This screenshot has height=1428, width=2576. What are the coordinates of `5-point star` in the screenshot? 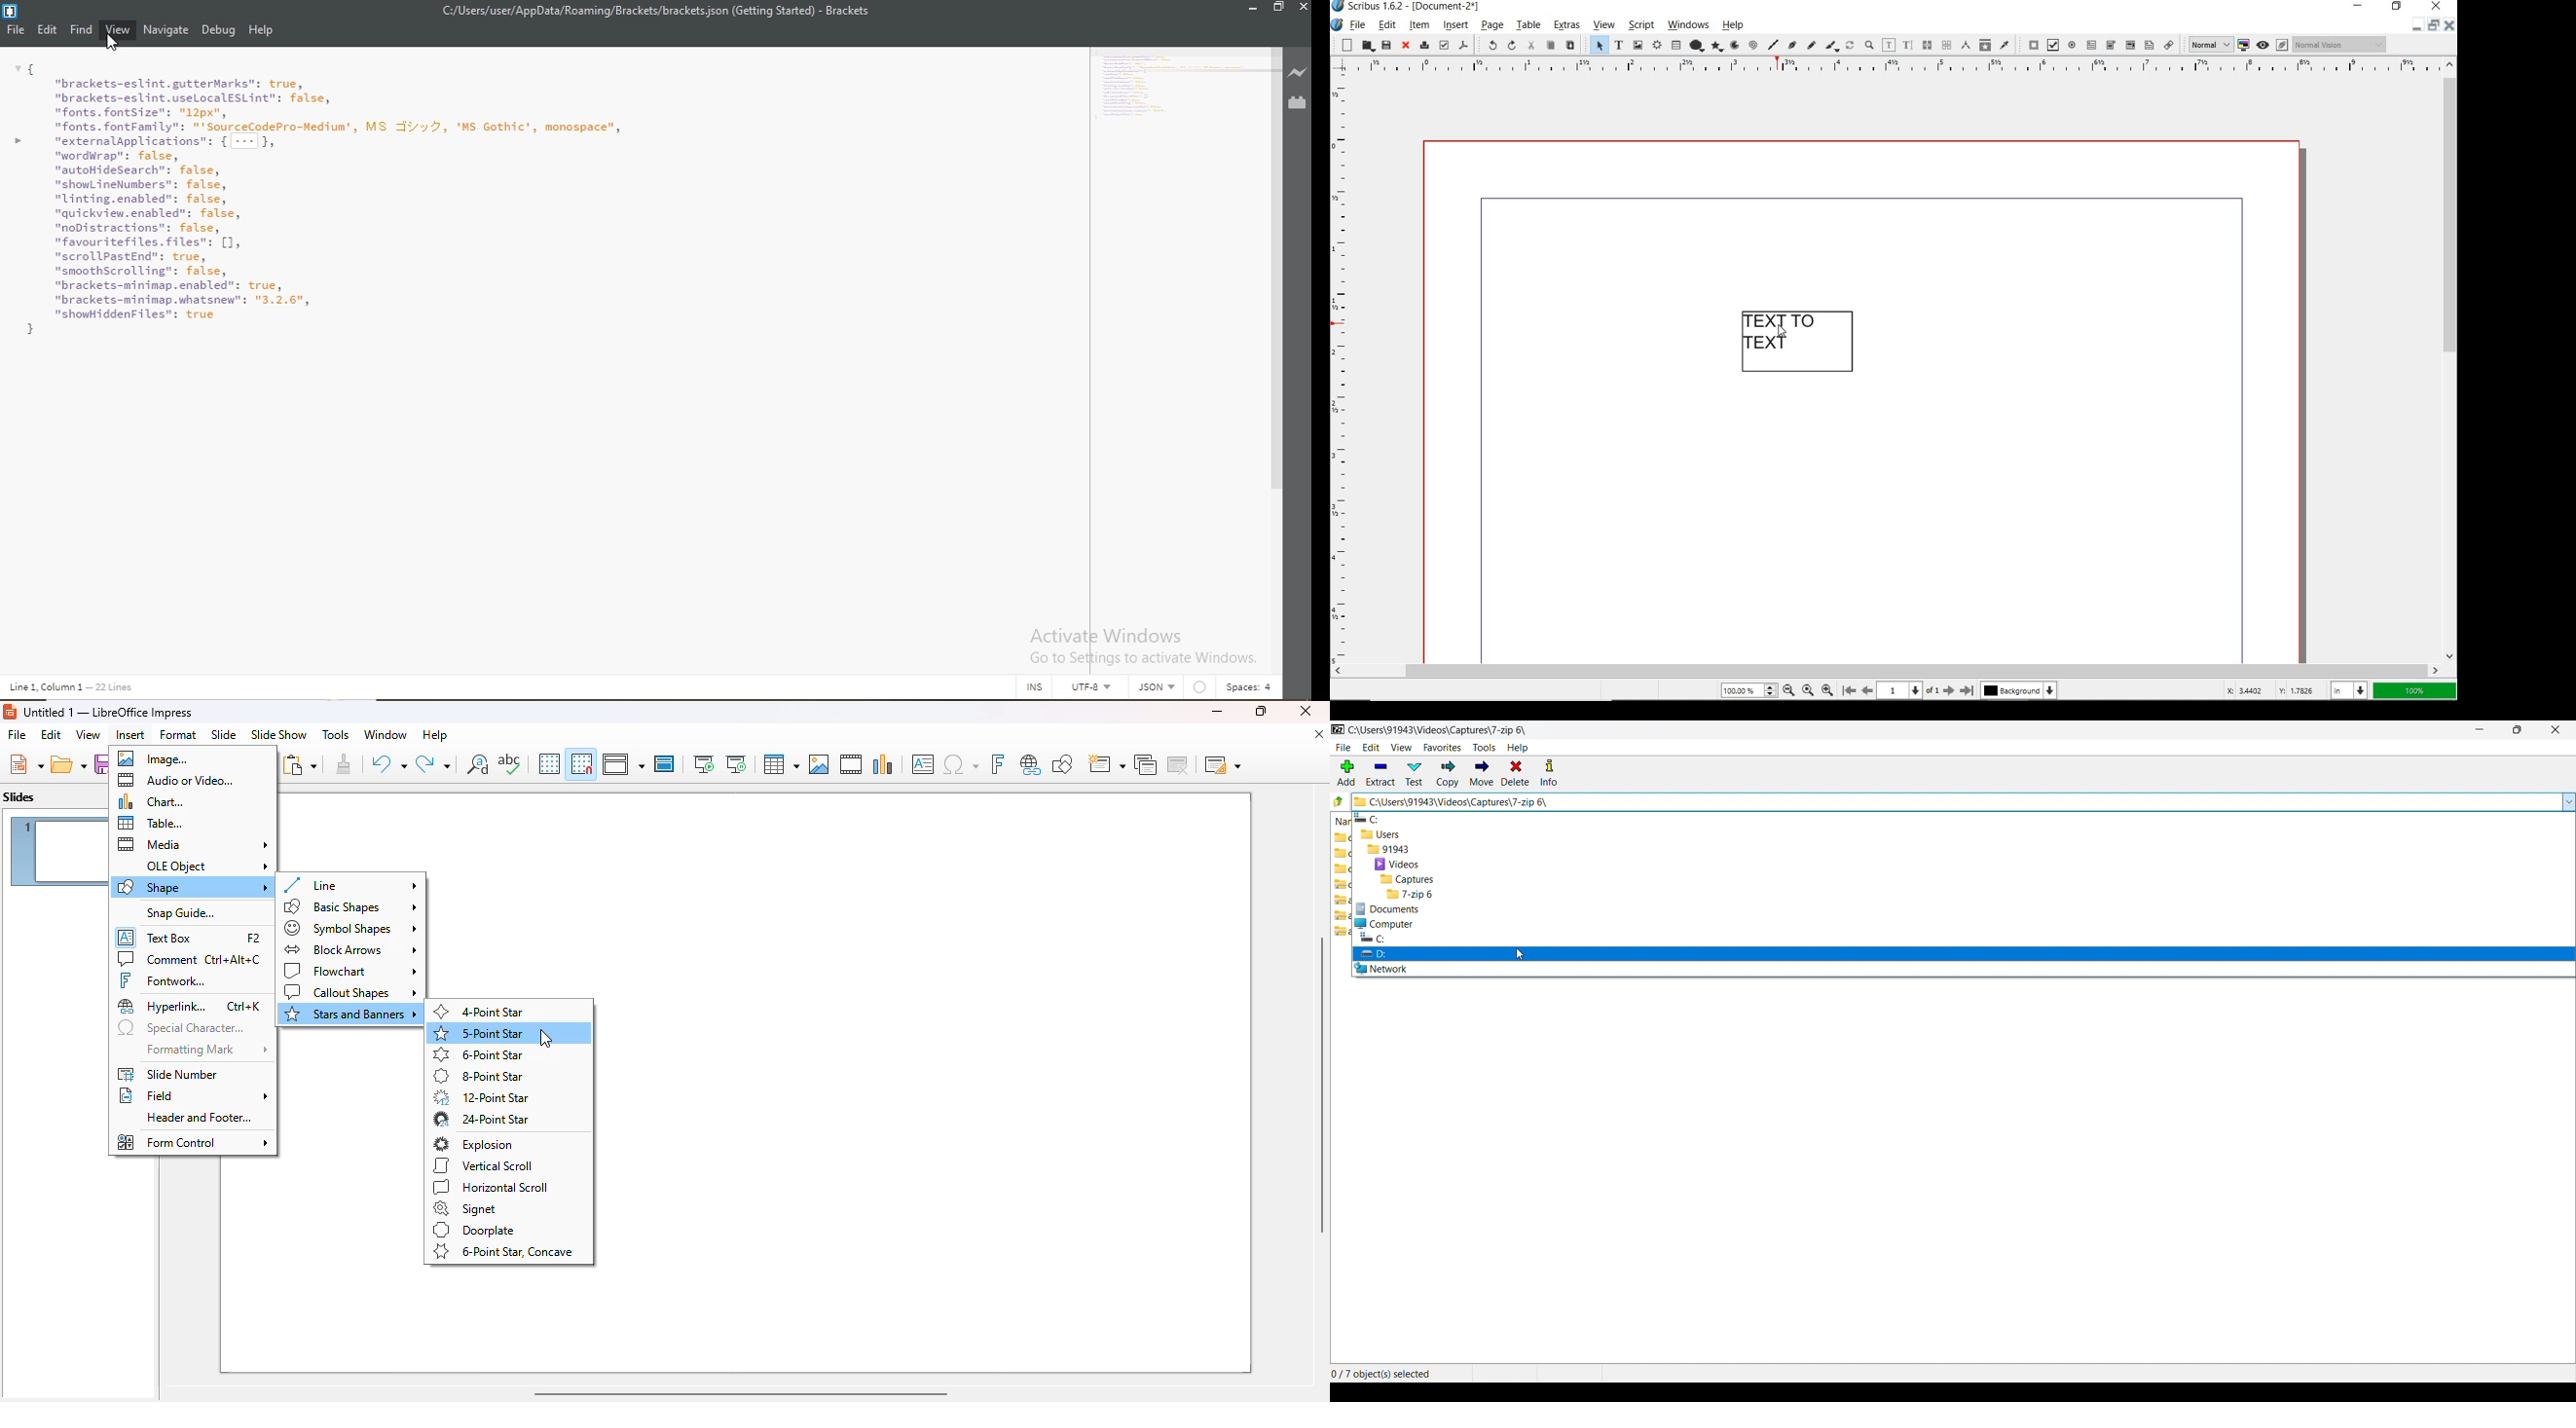 It's located at (478, 1033).